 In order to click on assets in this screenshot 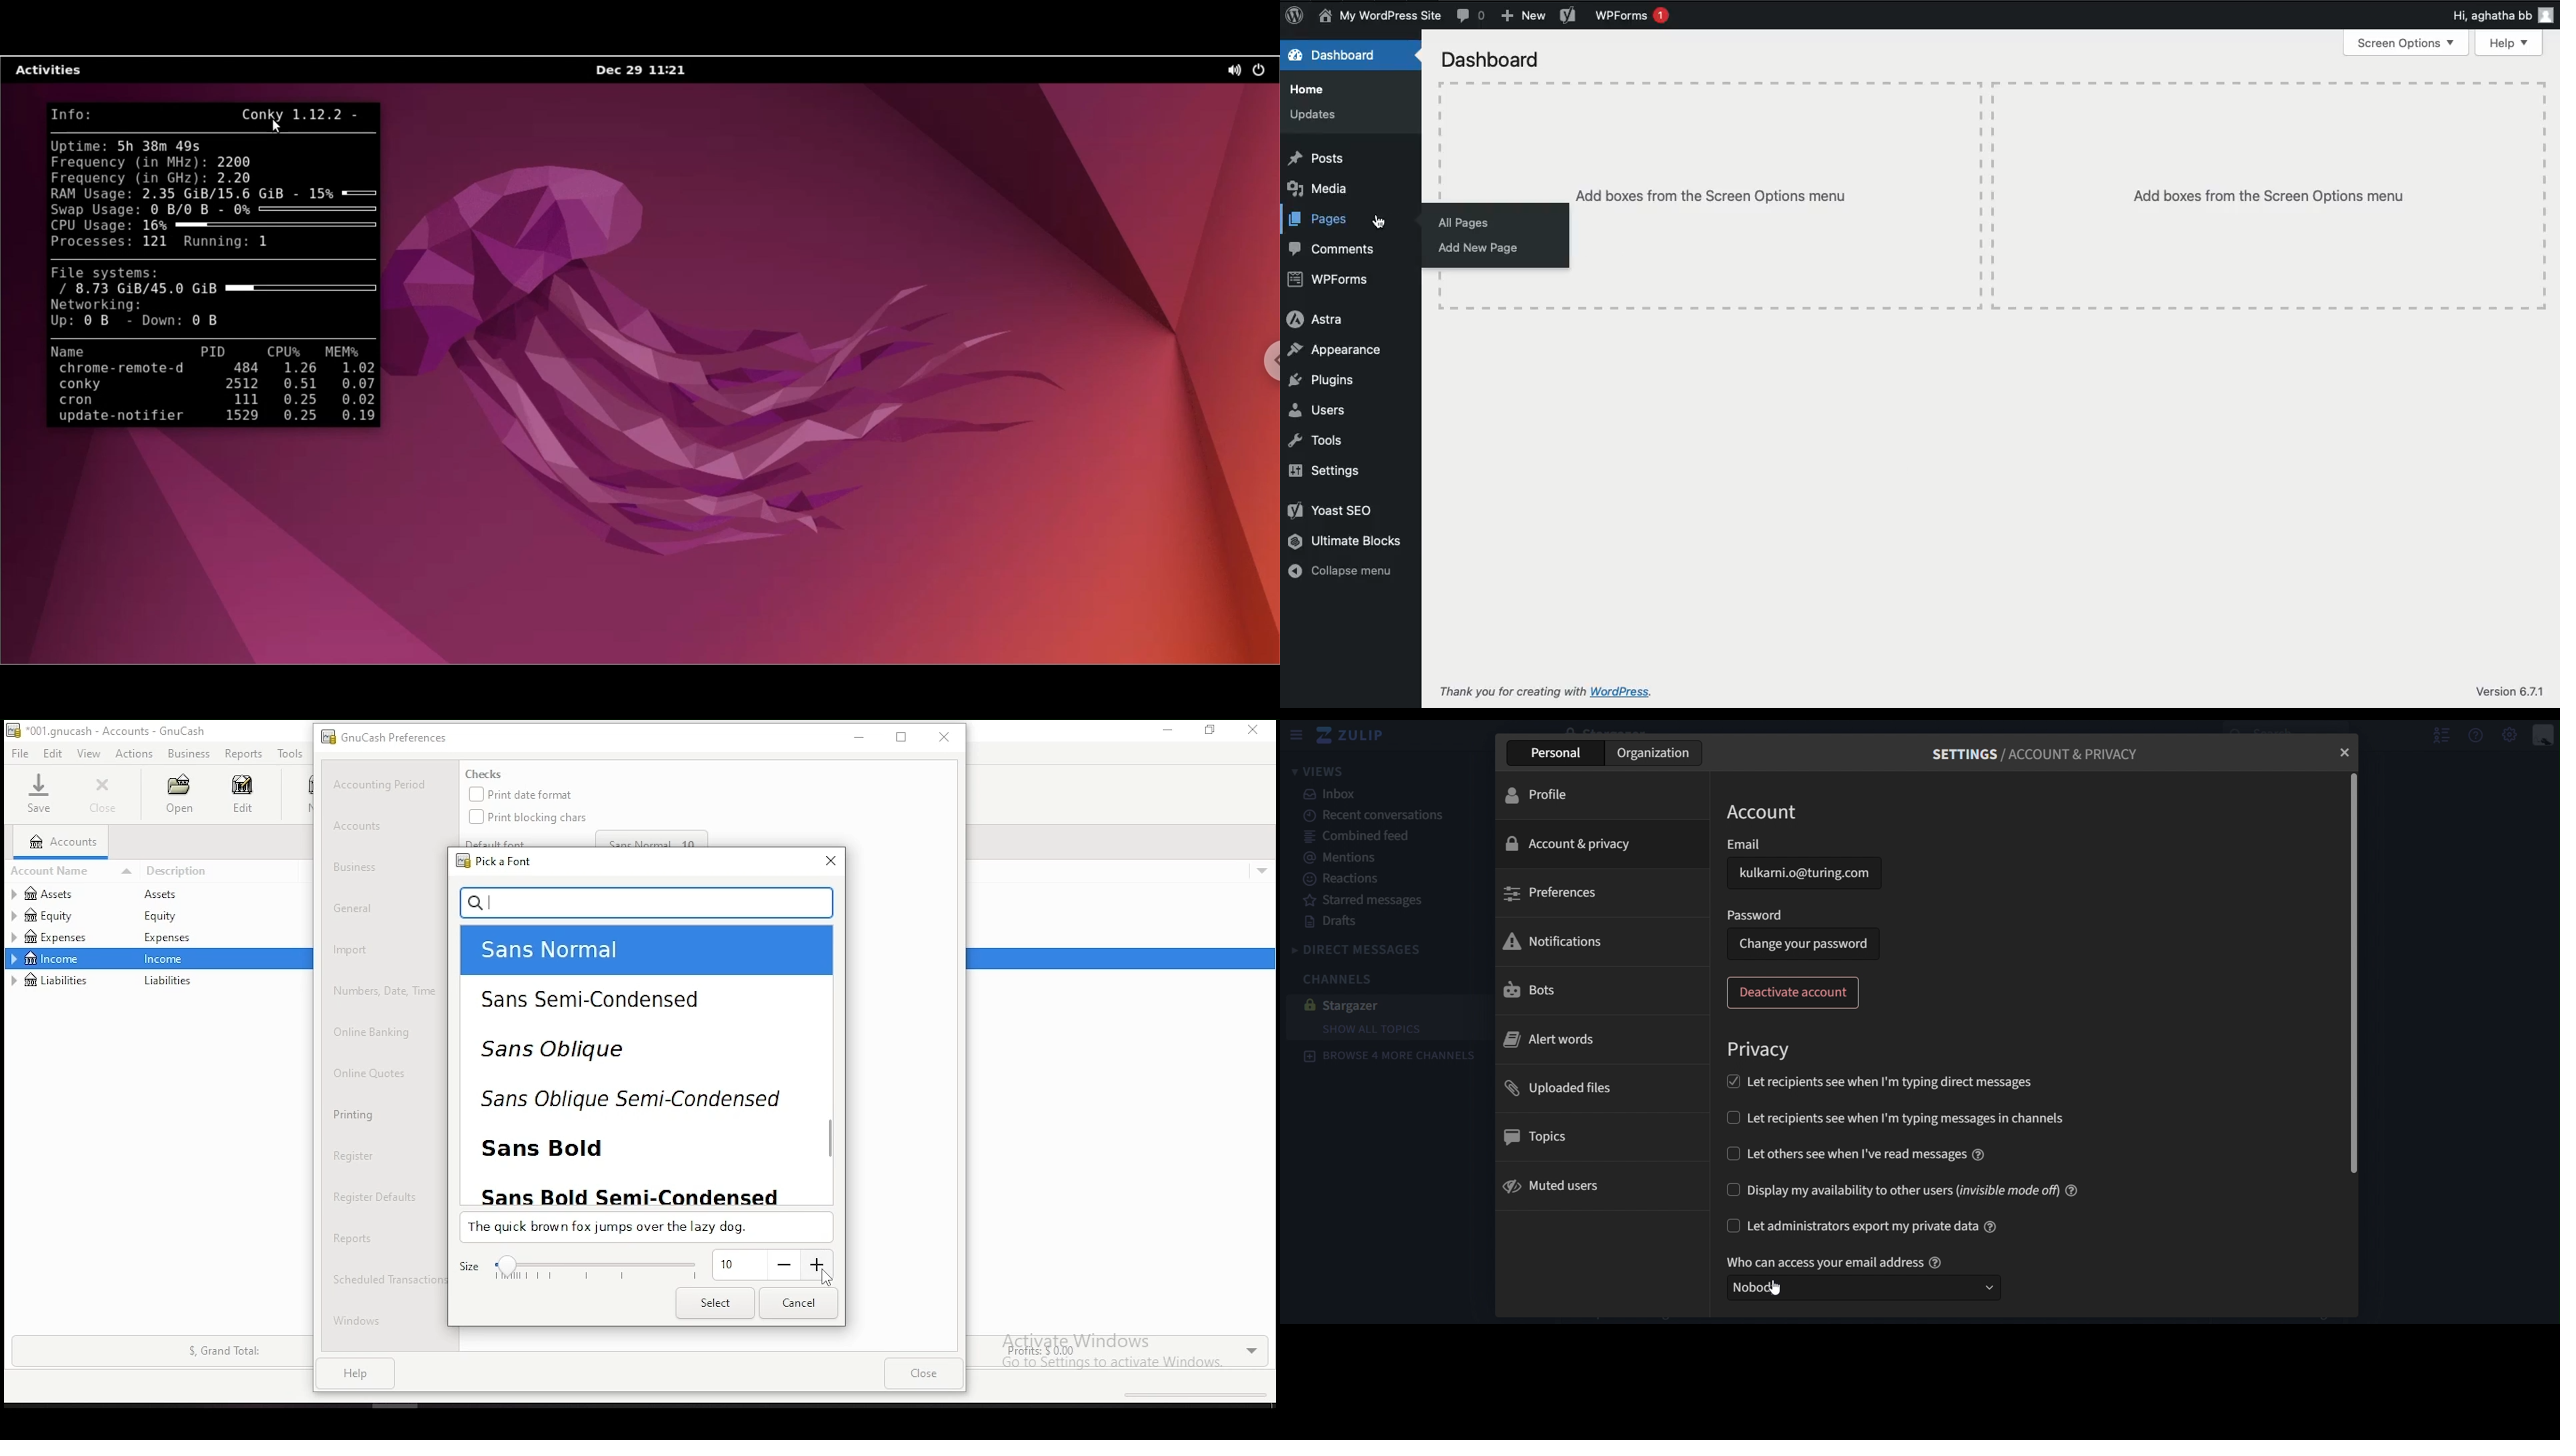, I will do `click(66, 894)`.